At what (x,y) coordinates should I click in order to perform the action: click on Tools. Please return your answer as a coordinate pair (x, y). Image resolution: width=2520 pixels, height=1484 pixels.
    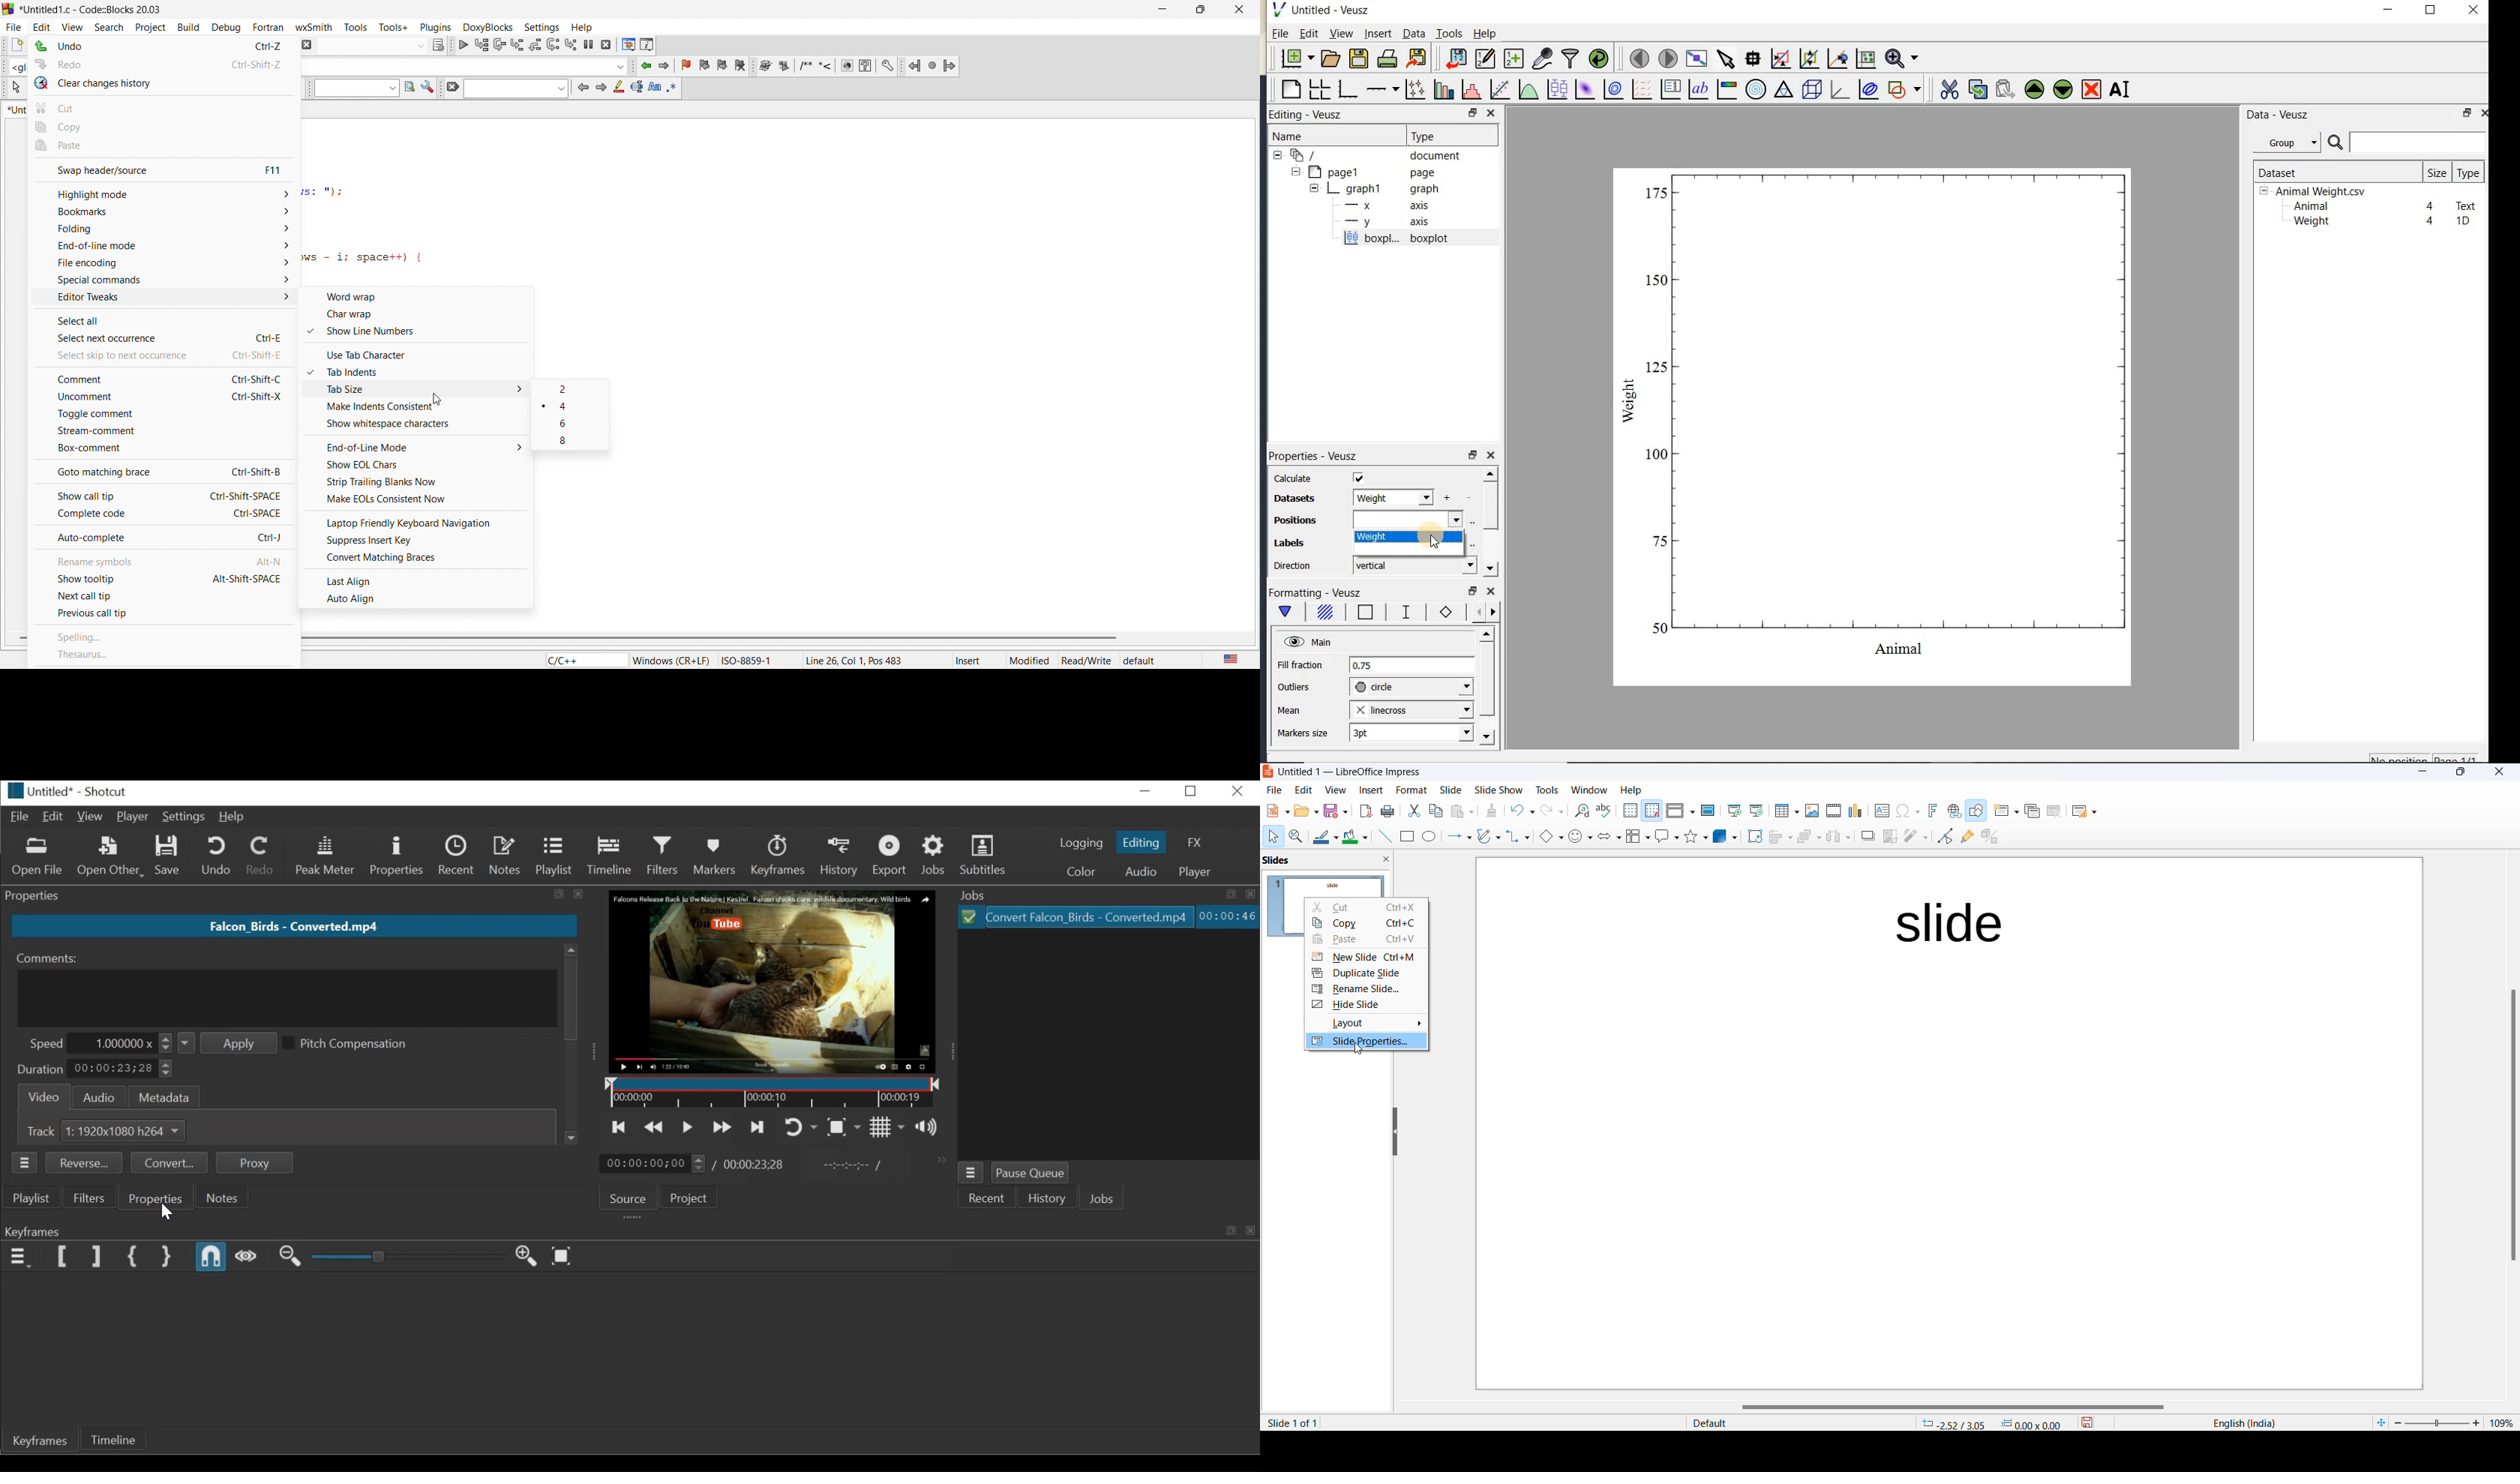
    Looking at the image, I should click on (1450, 32).